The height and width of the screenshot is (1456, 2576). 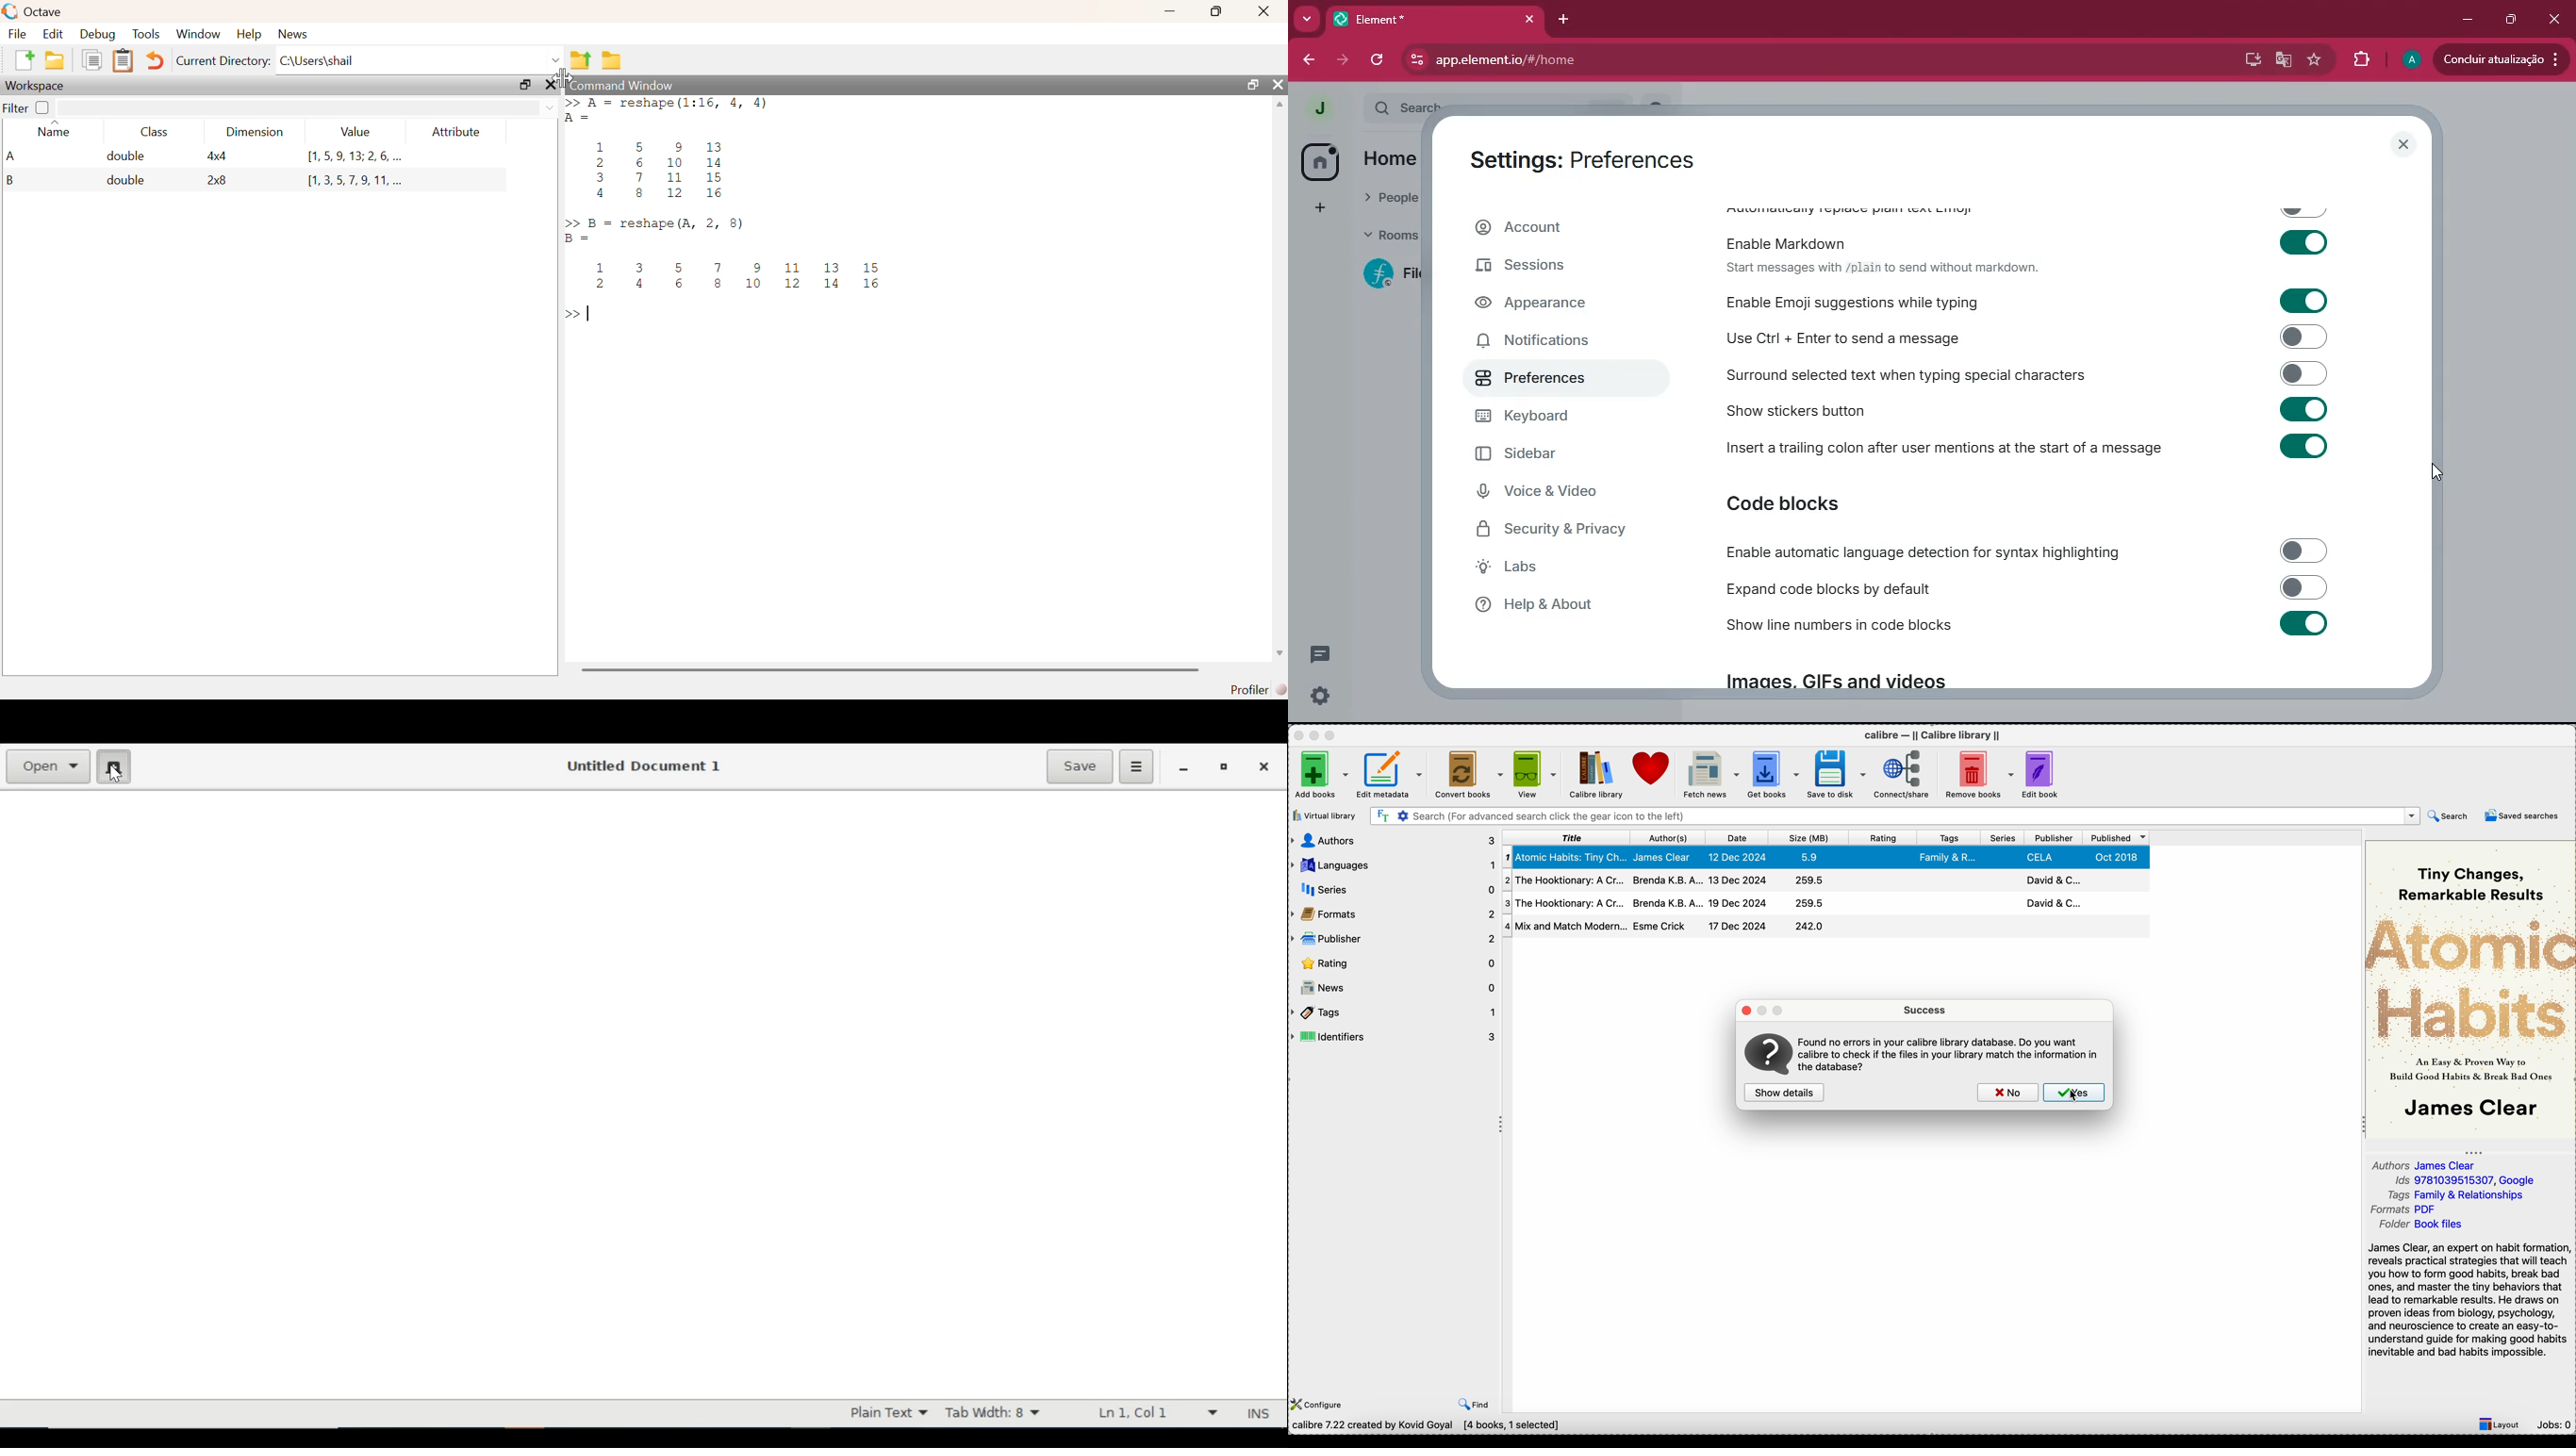 I want to click on Jobs: 0, so click(x=2554, y=1426).